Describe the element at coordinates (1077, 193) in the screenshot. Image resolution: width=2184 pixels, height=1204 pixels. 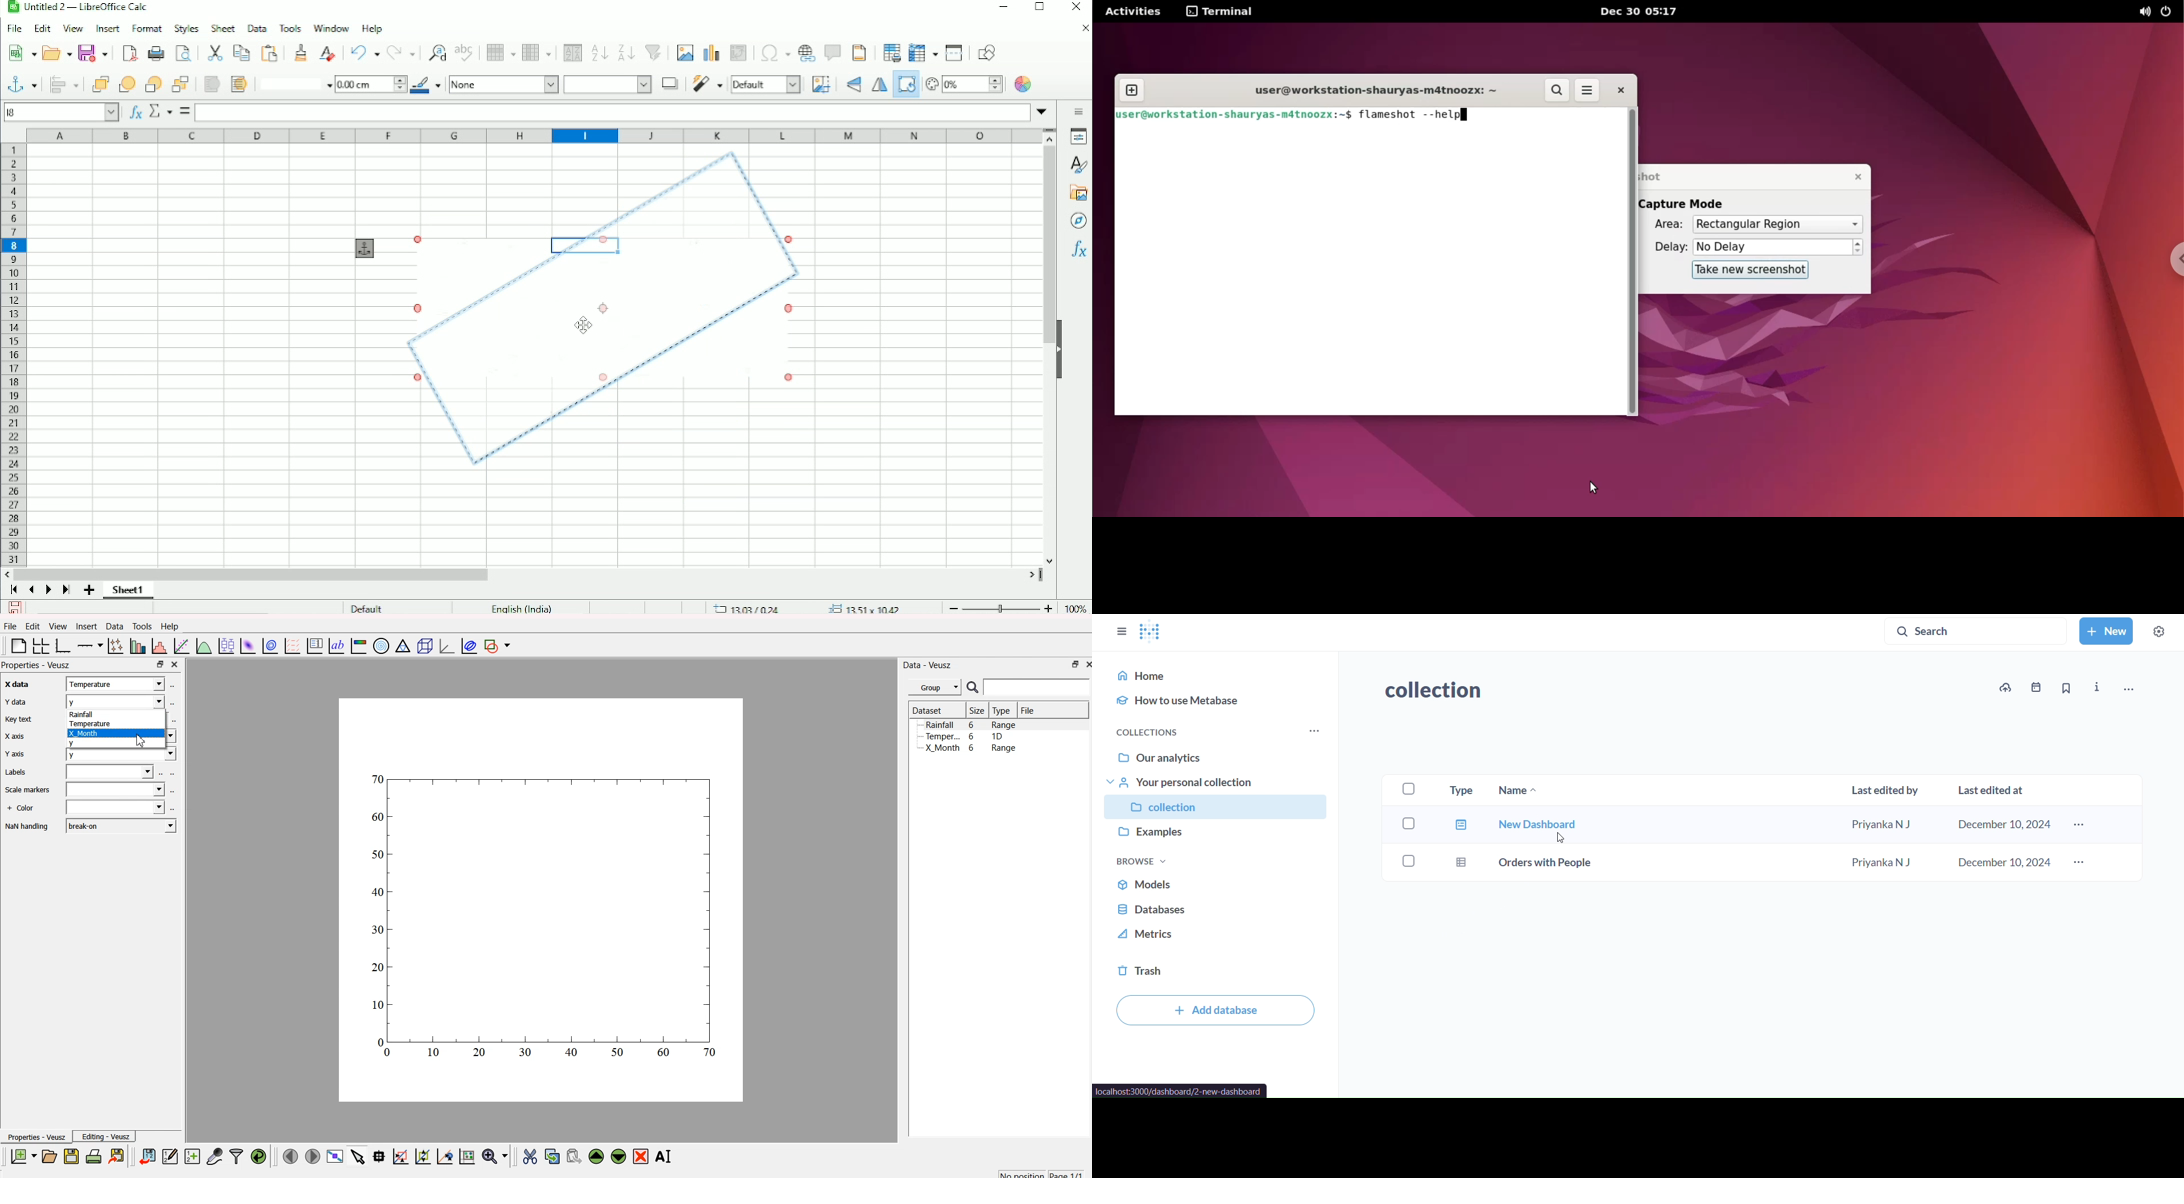
I see `Gallery` at that location.